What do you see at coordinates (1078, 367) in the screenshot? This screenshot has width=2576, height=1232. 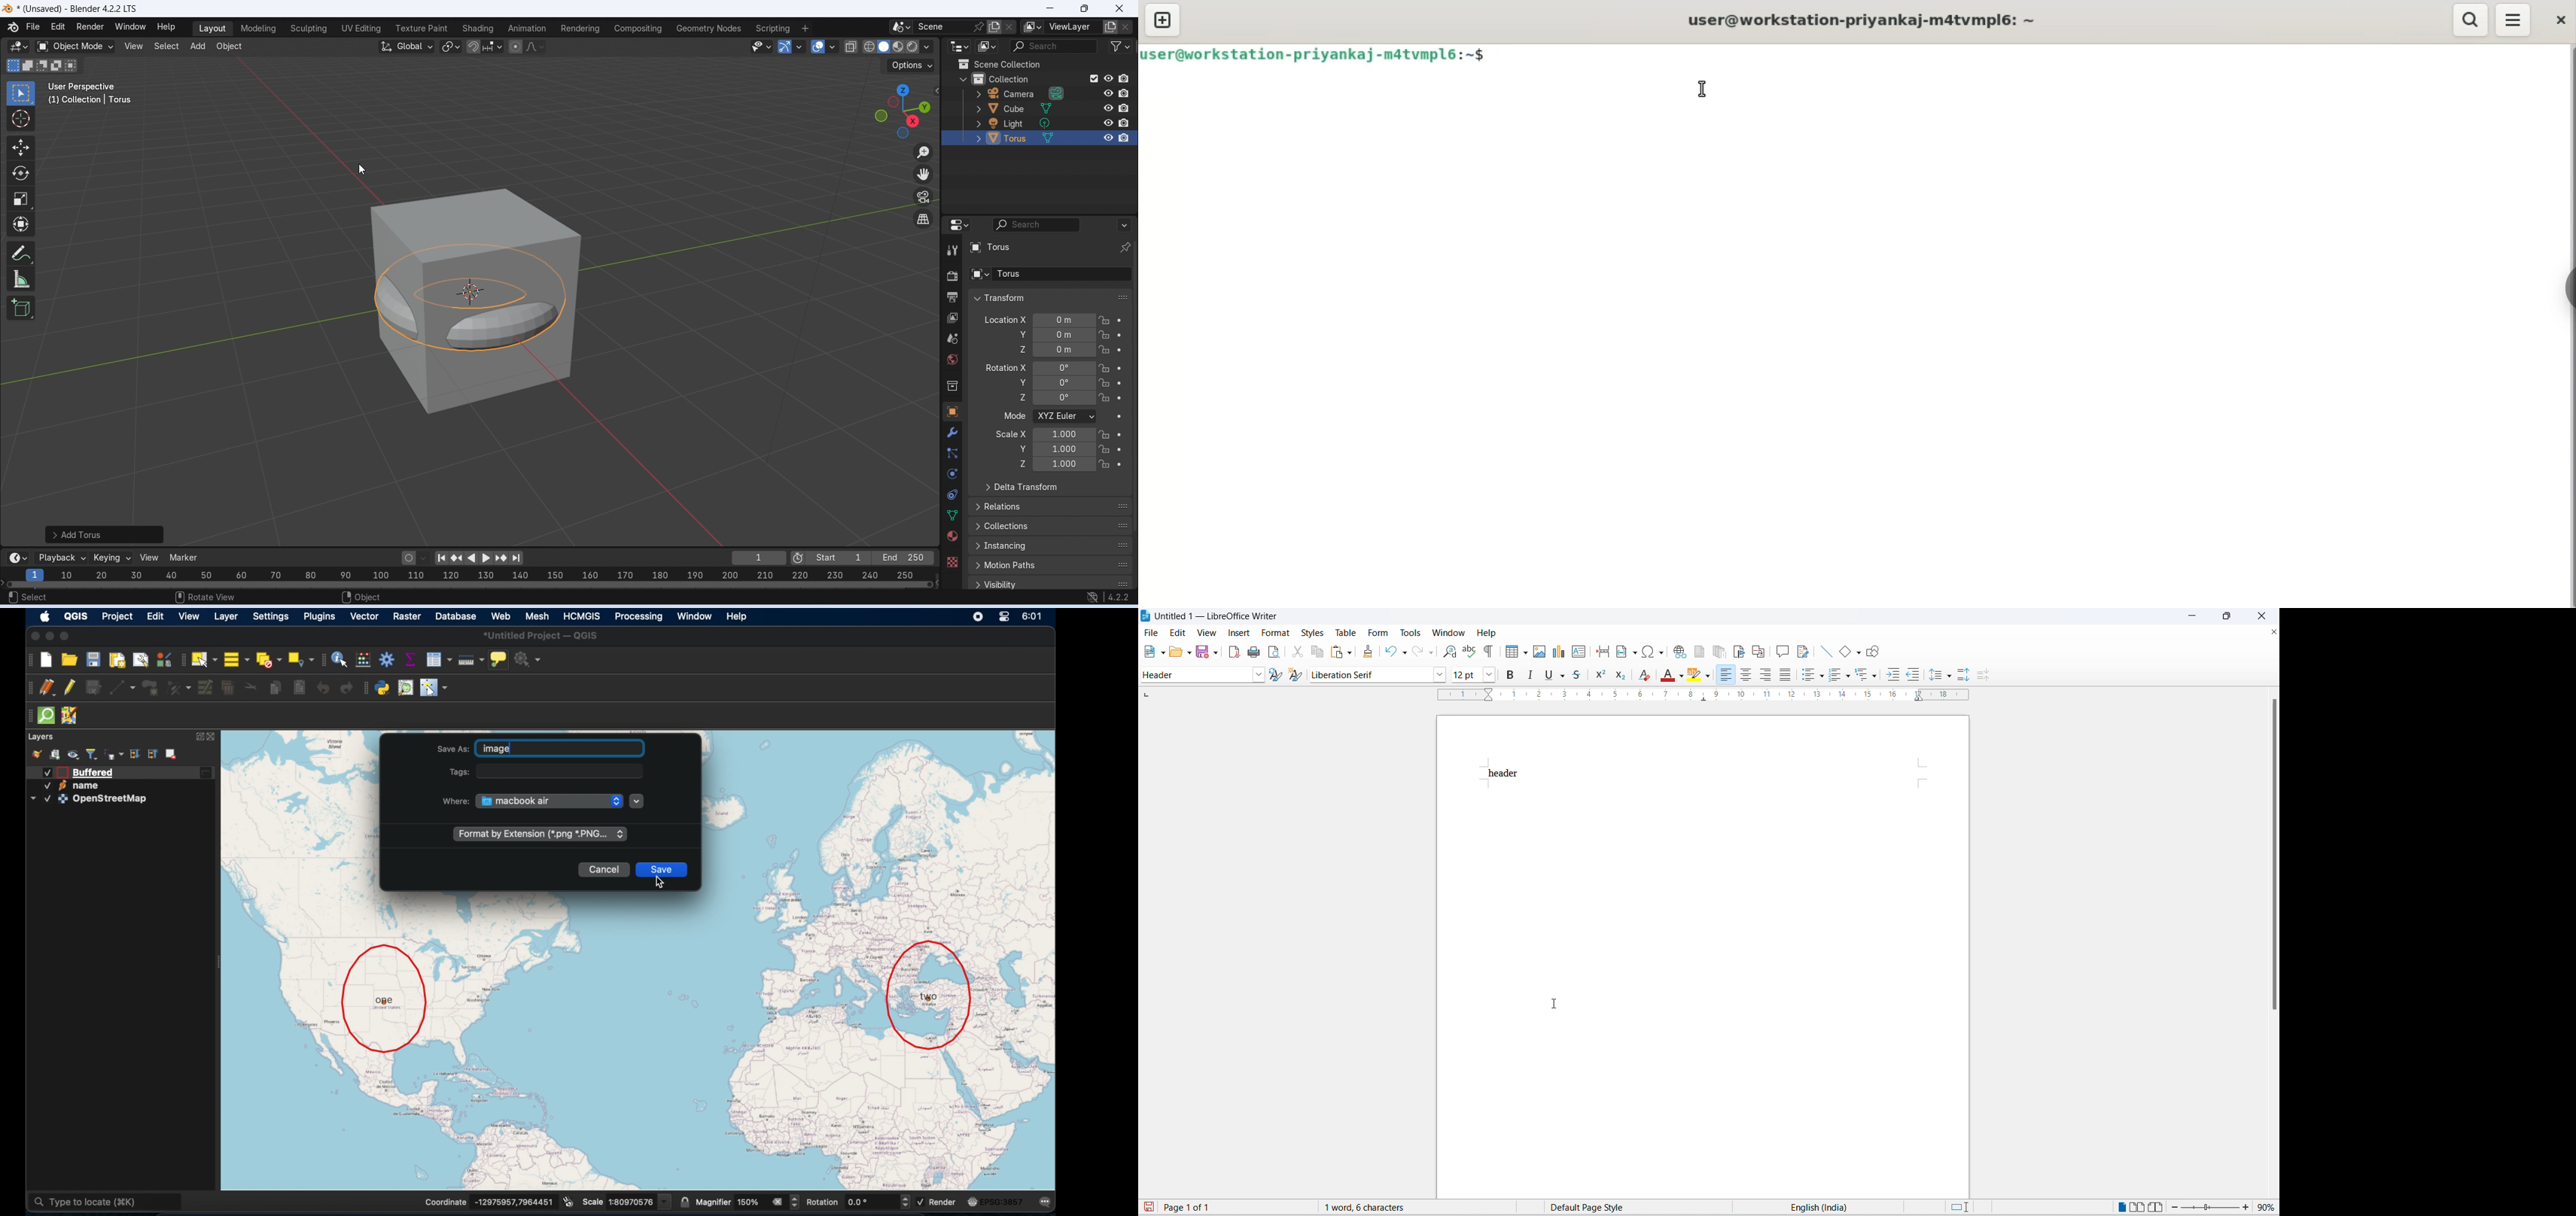 I see `Rotation` at bounding box center [1078, 367].